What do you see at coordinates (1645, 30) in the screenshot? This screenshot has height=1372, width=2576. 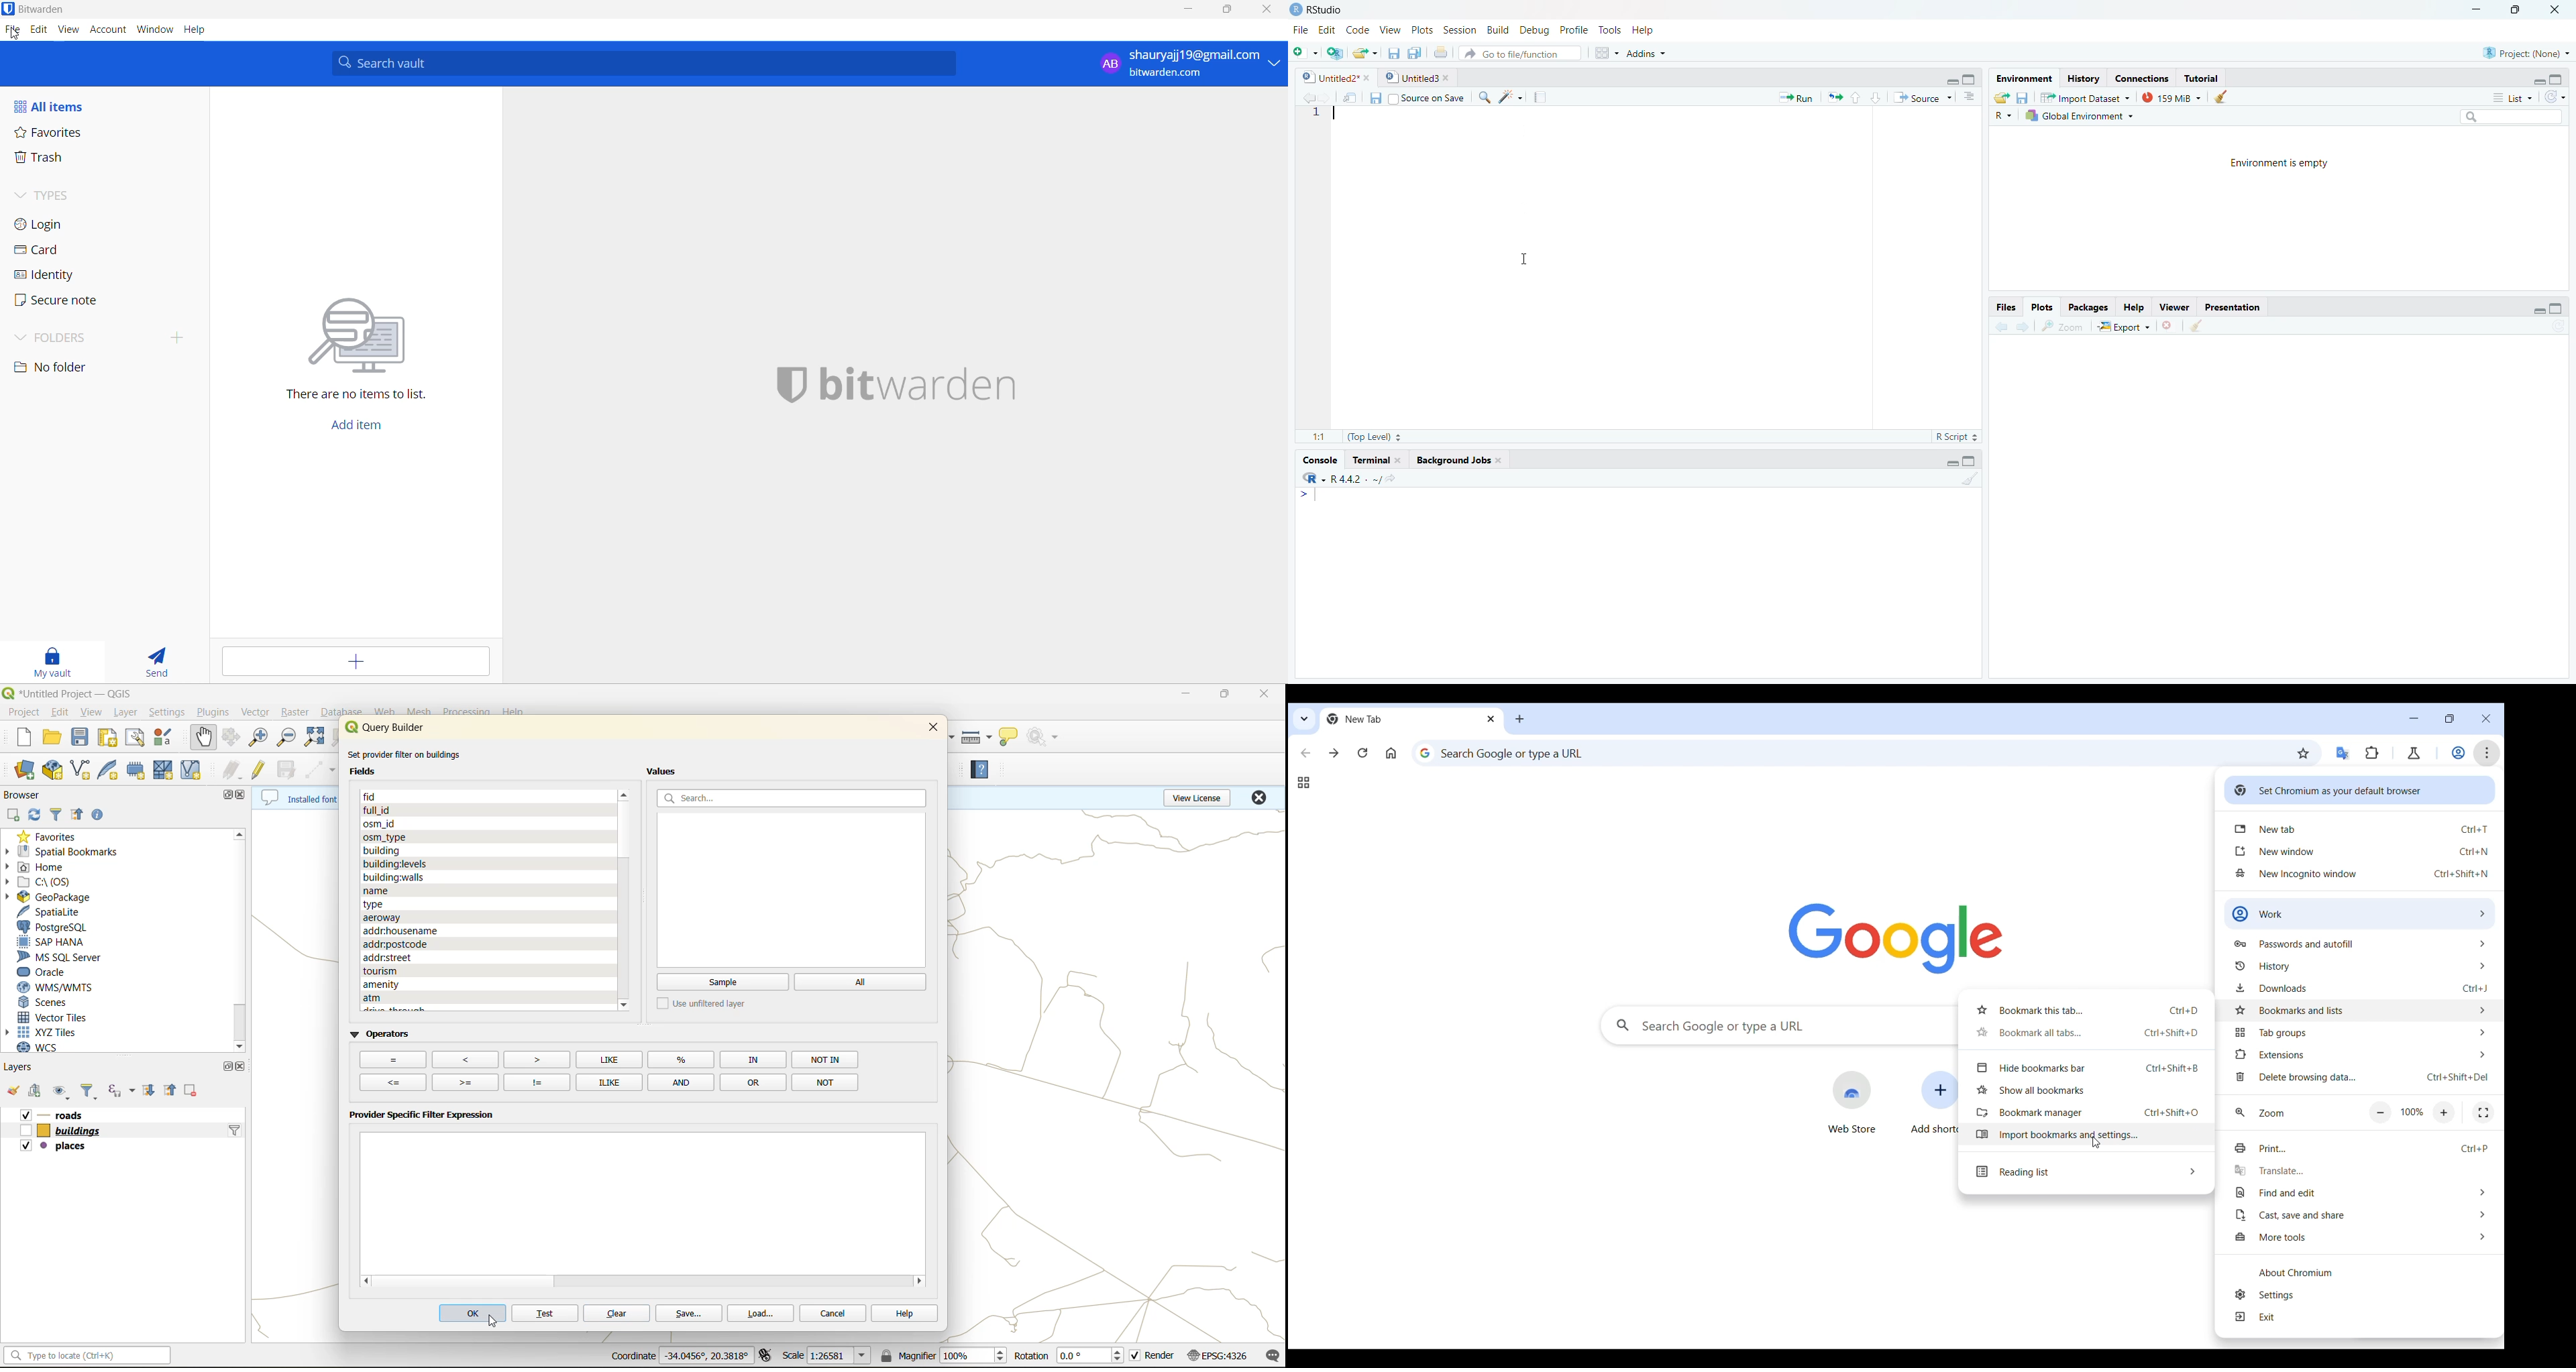 I see `Help` at bounding box center [1645, 30].